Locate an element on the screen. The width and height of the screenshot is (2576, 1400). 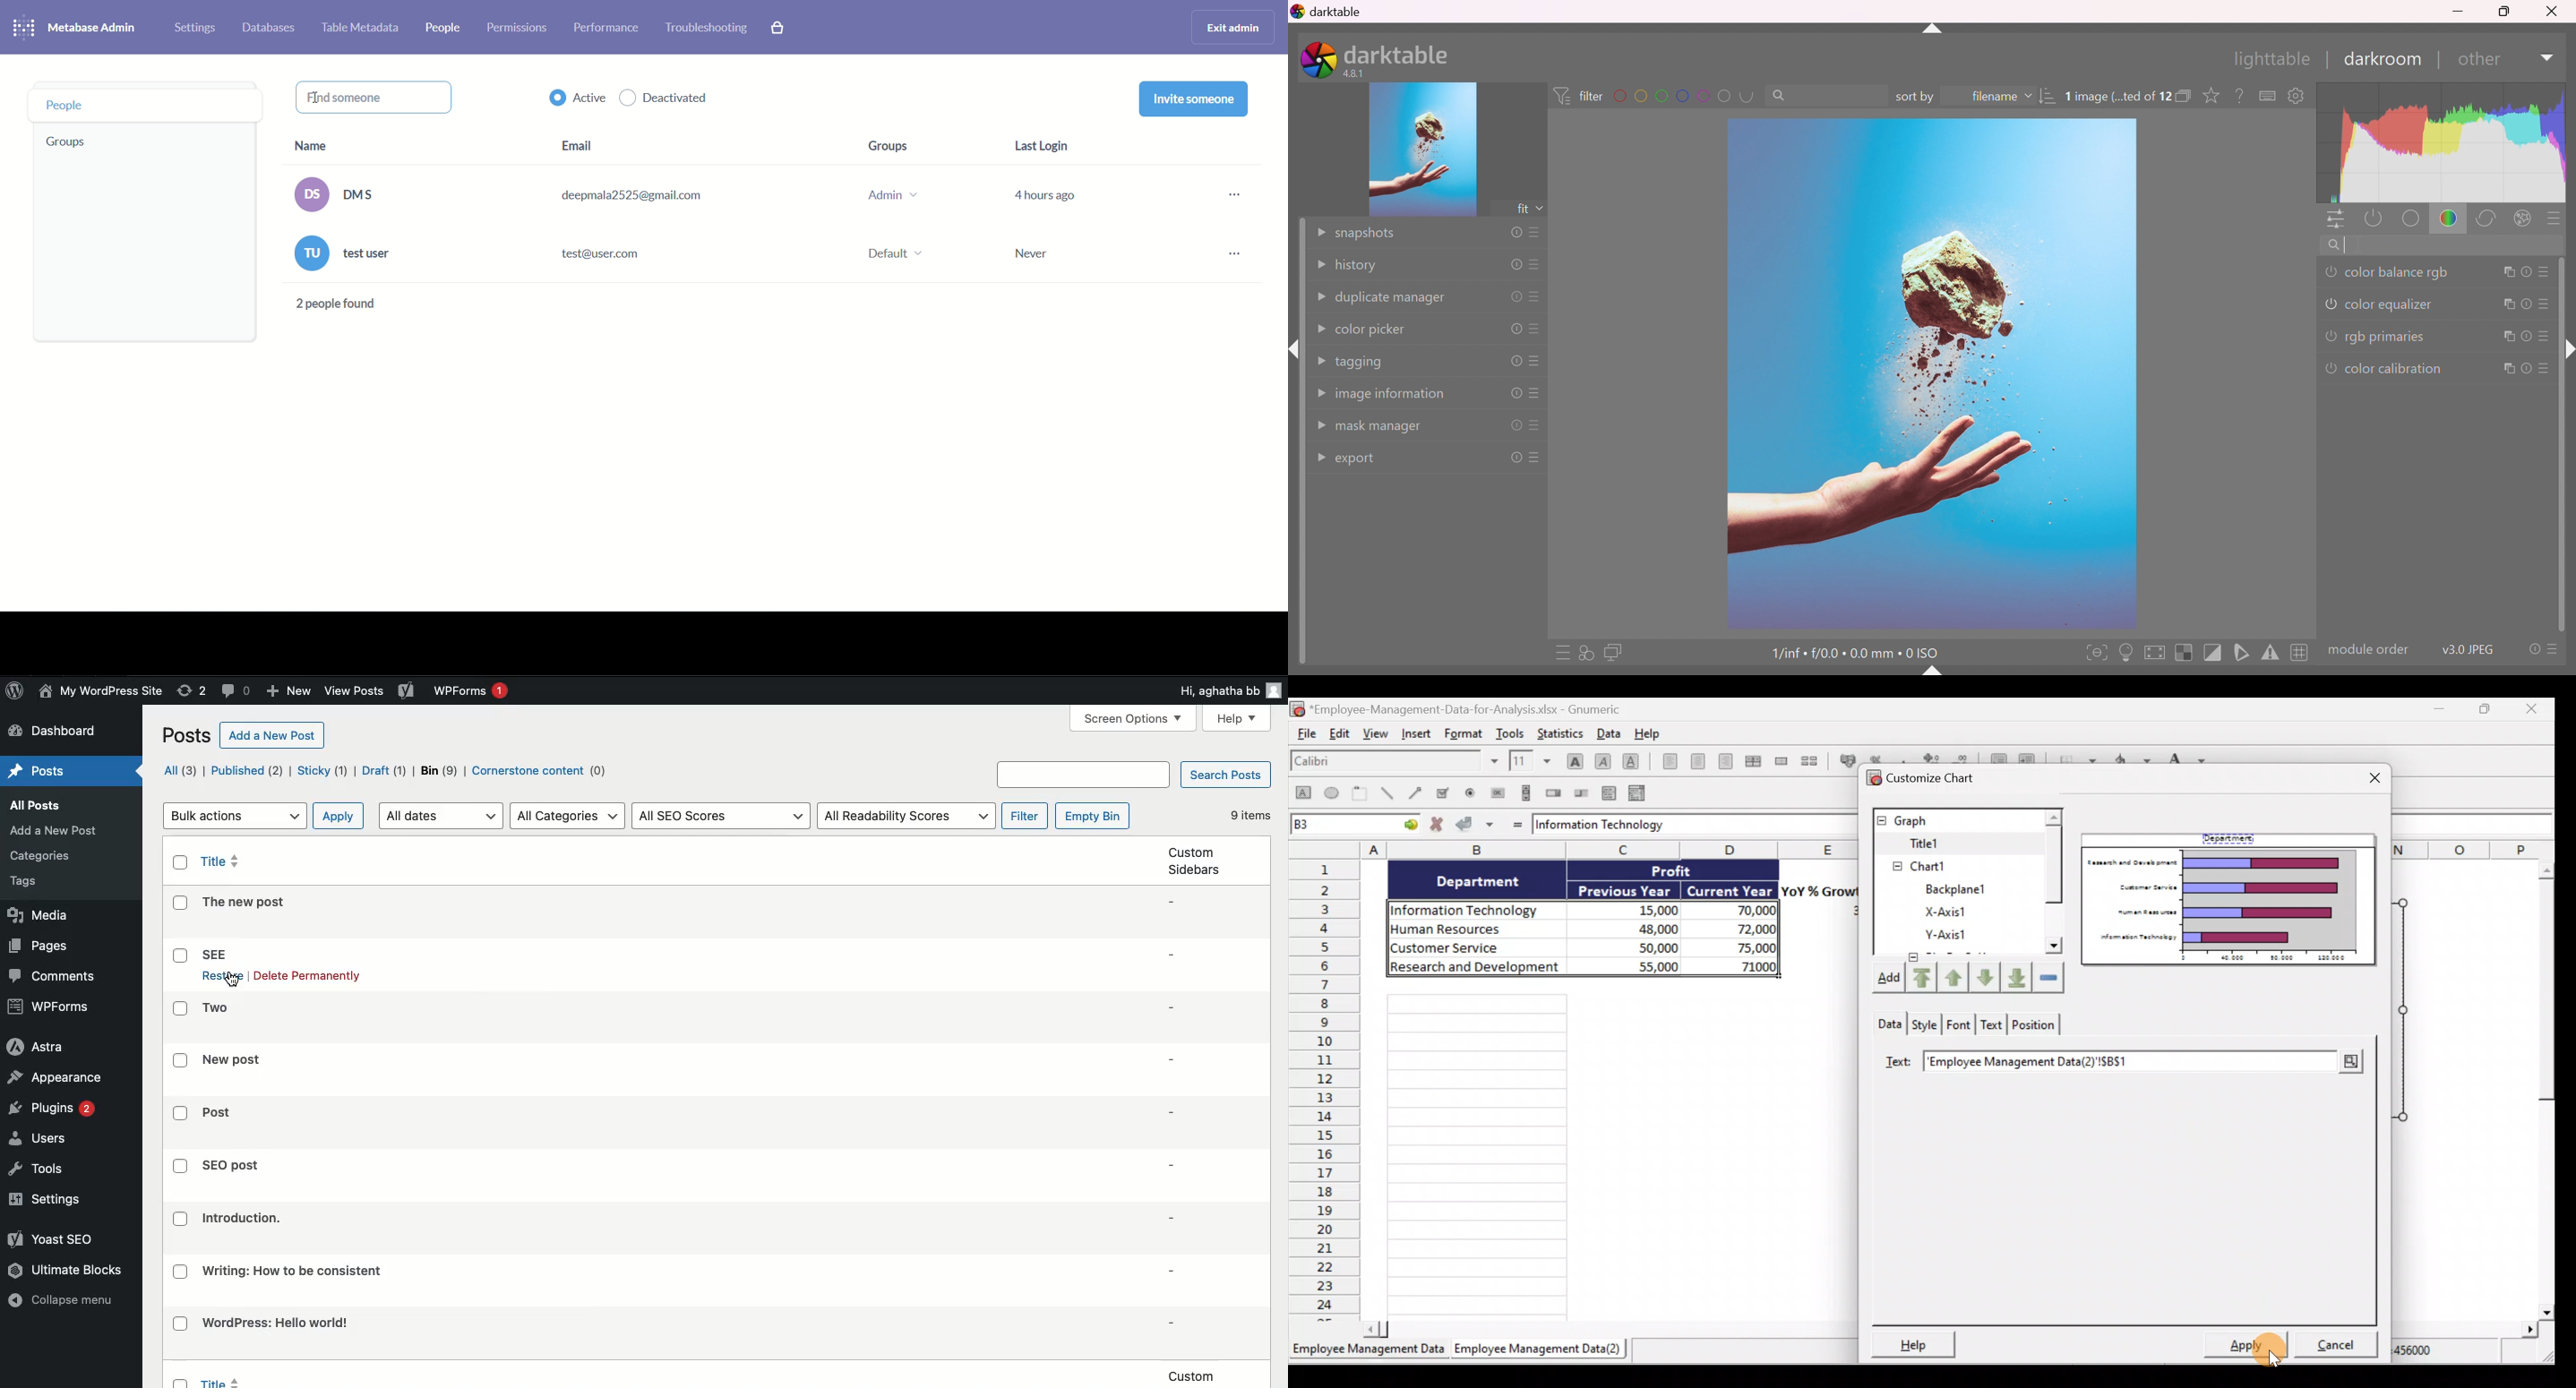
toggle clipping indication is located at coordinates (2213, 654).